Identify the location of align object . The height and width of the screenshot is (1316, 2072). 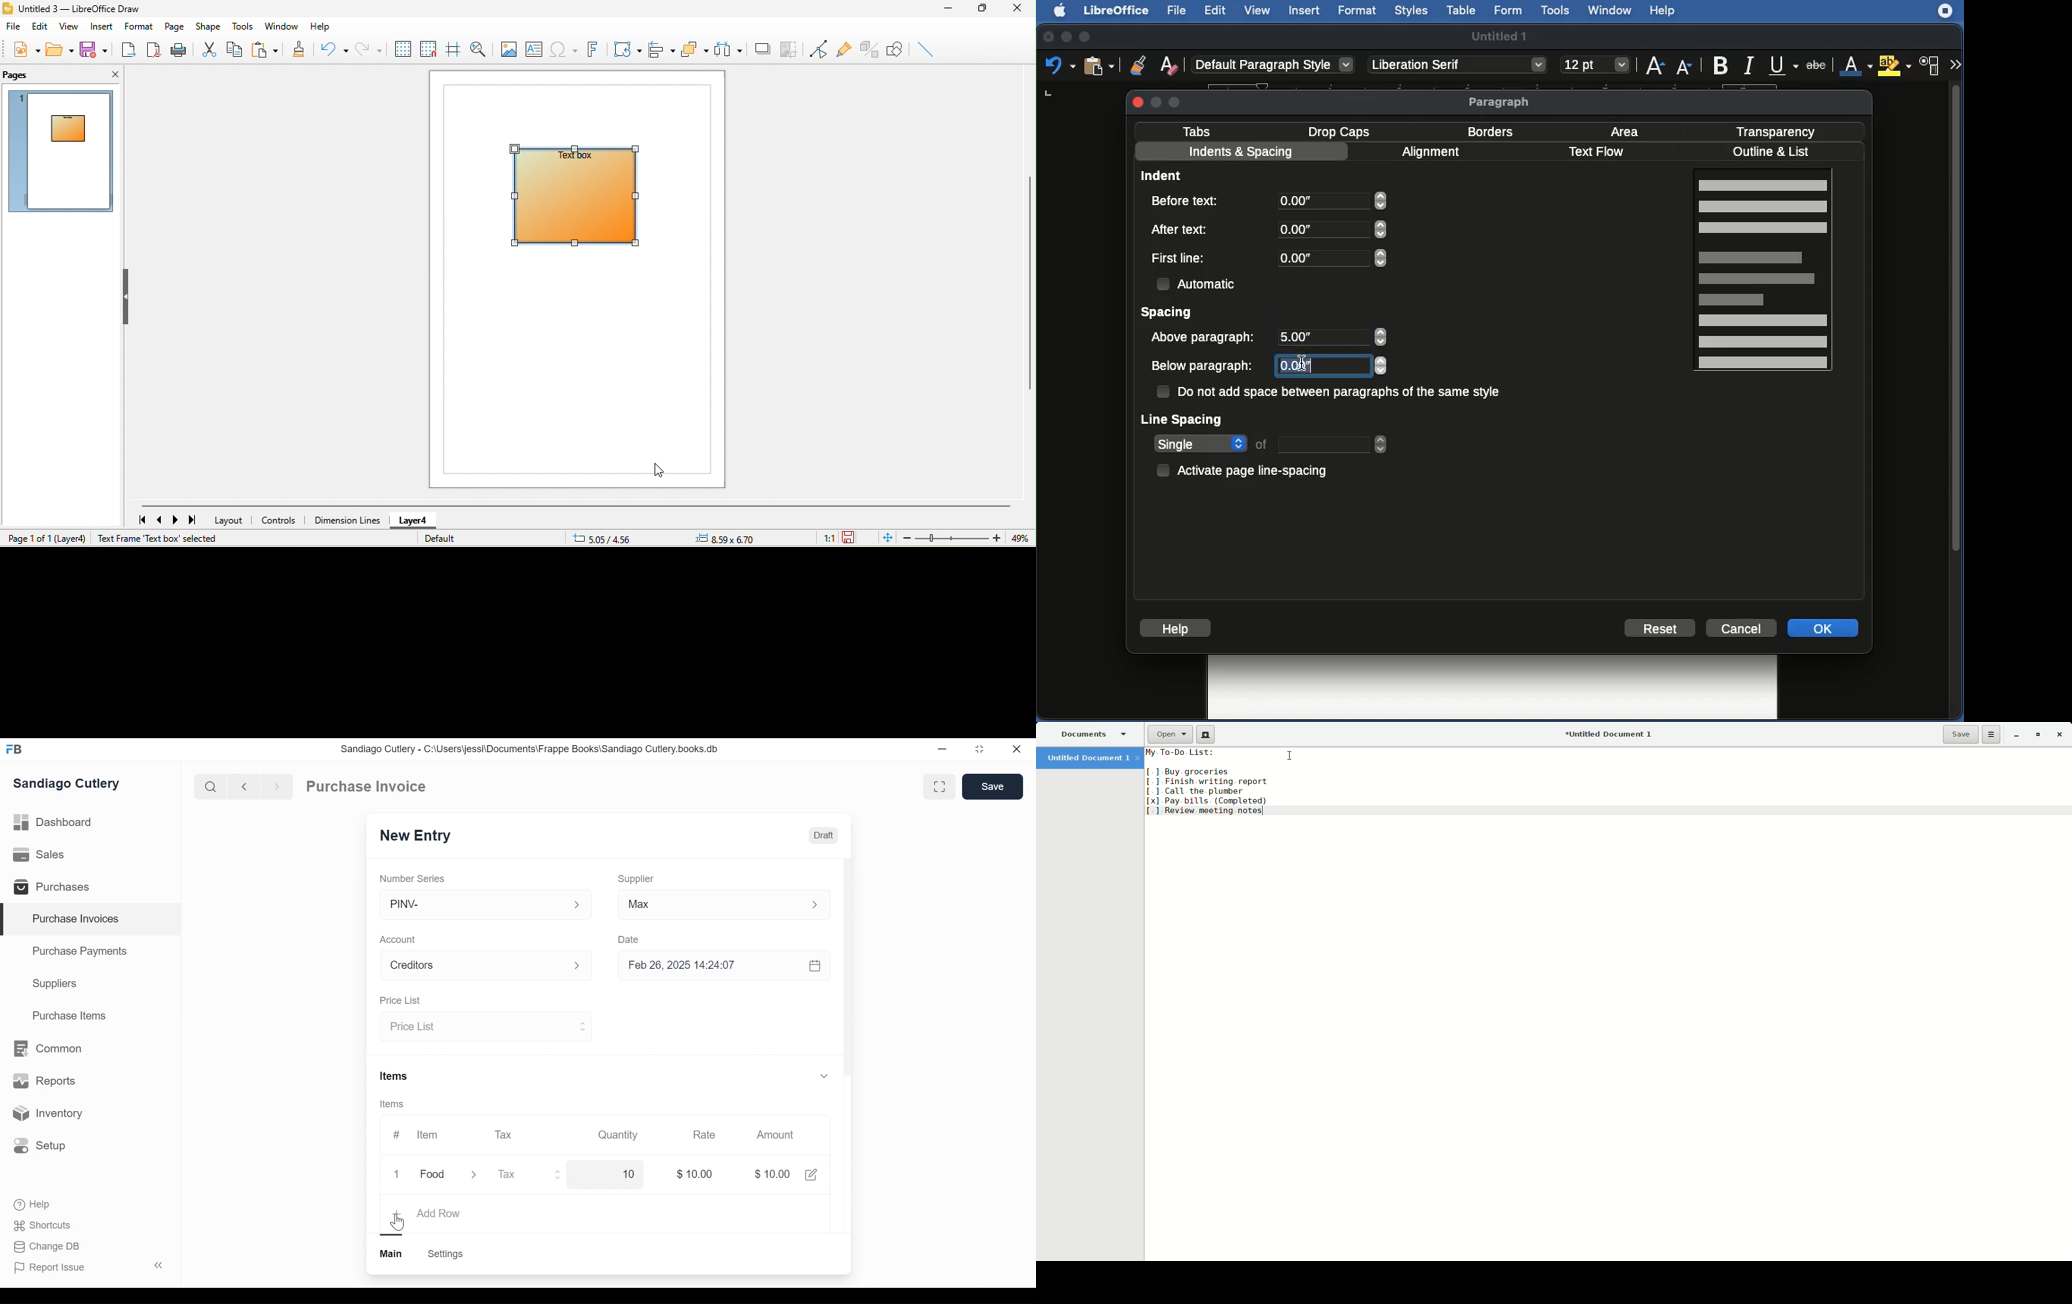
(662, 48).